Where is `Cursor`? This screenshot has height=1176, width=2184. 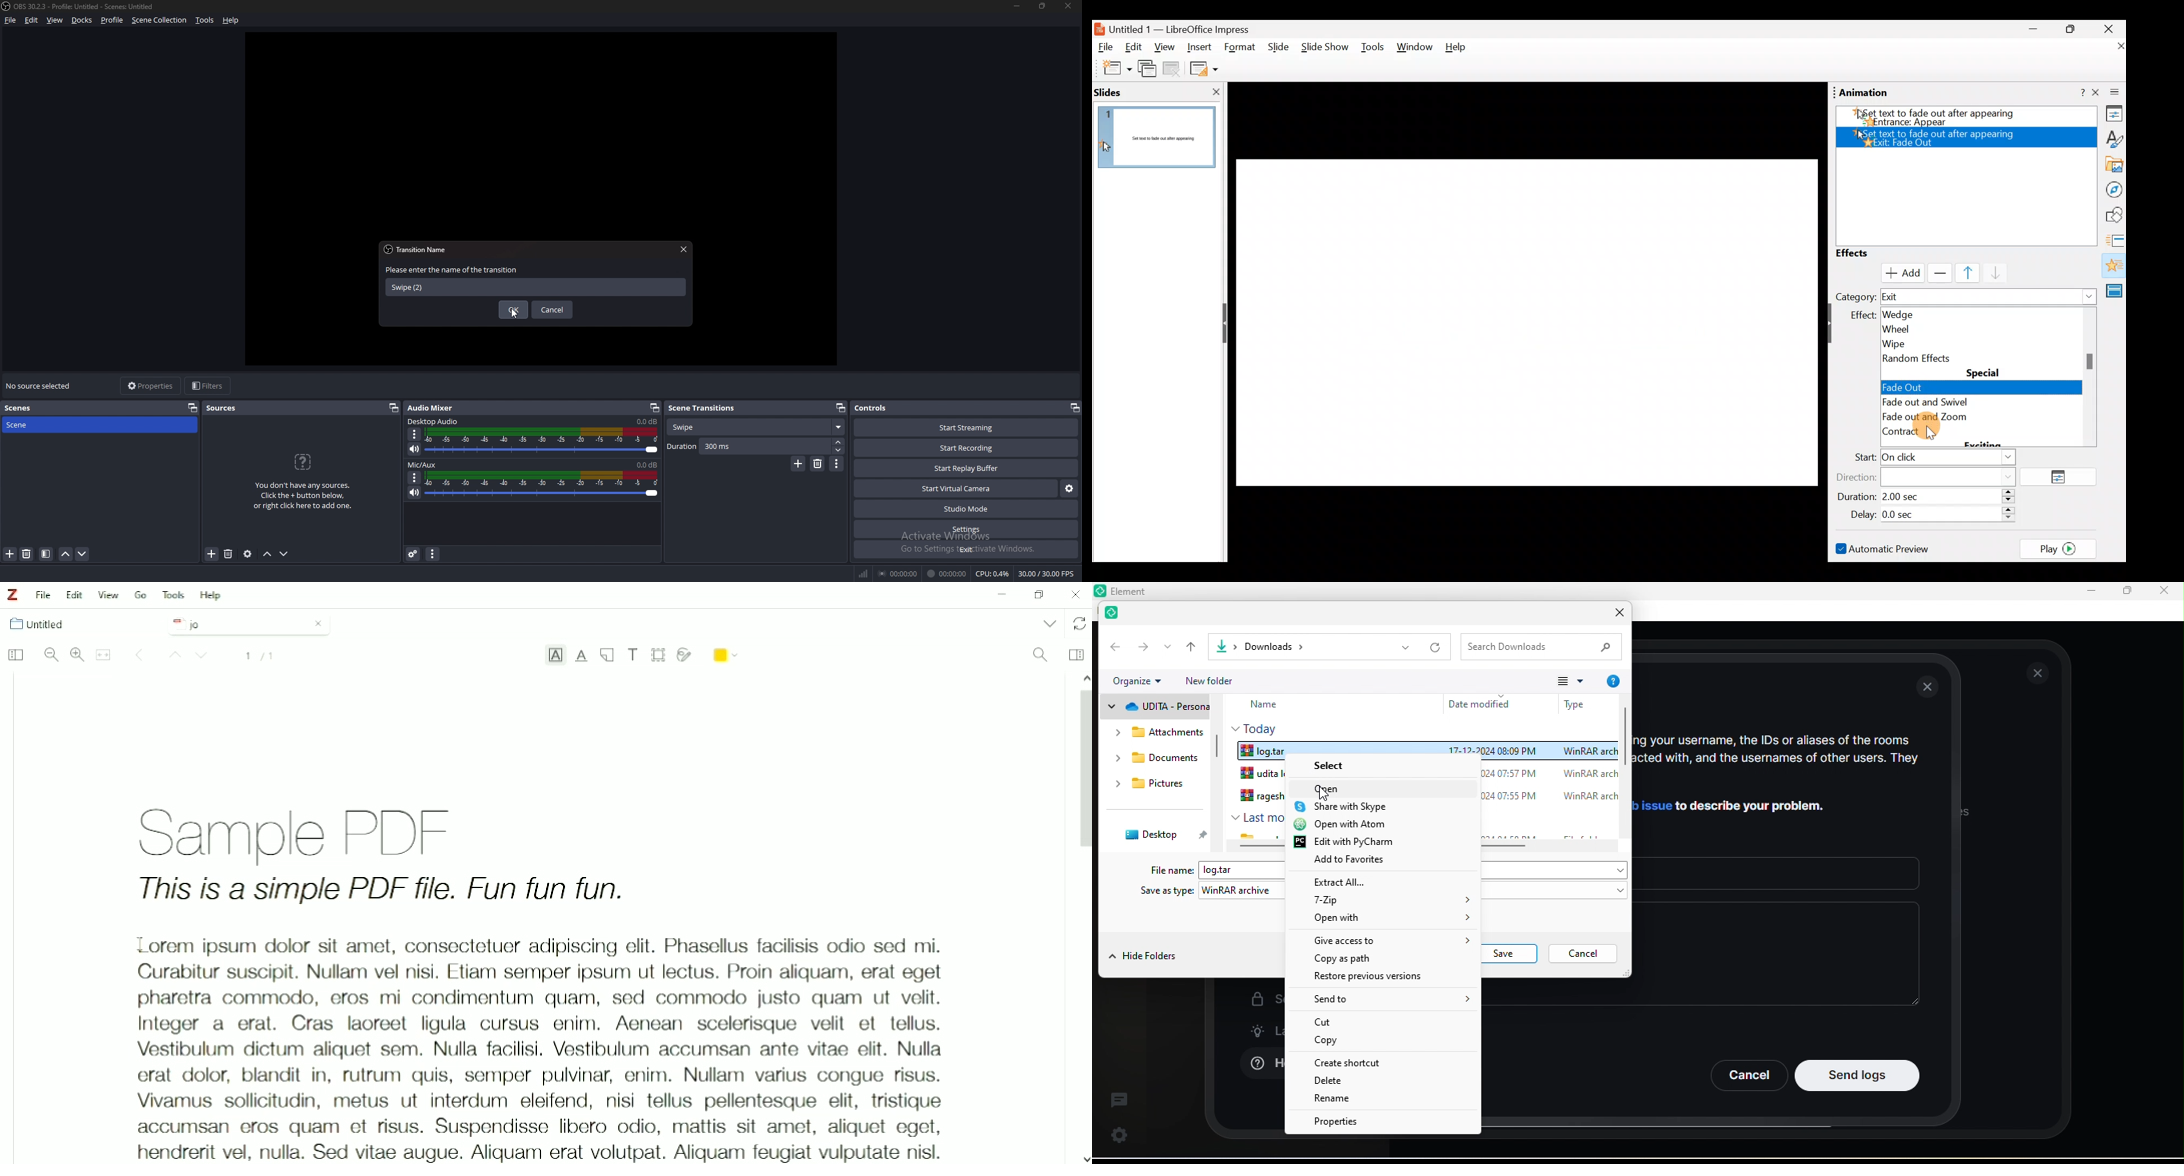
Cursor is located at coordinates (1932, 433).